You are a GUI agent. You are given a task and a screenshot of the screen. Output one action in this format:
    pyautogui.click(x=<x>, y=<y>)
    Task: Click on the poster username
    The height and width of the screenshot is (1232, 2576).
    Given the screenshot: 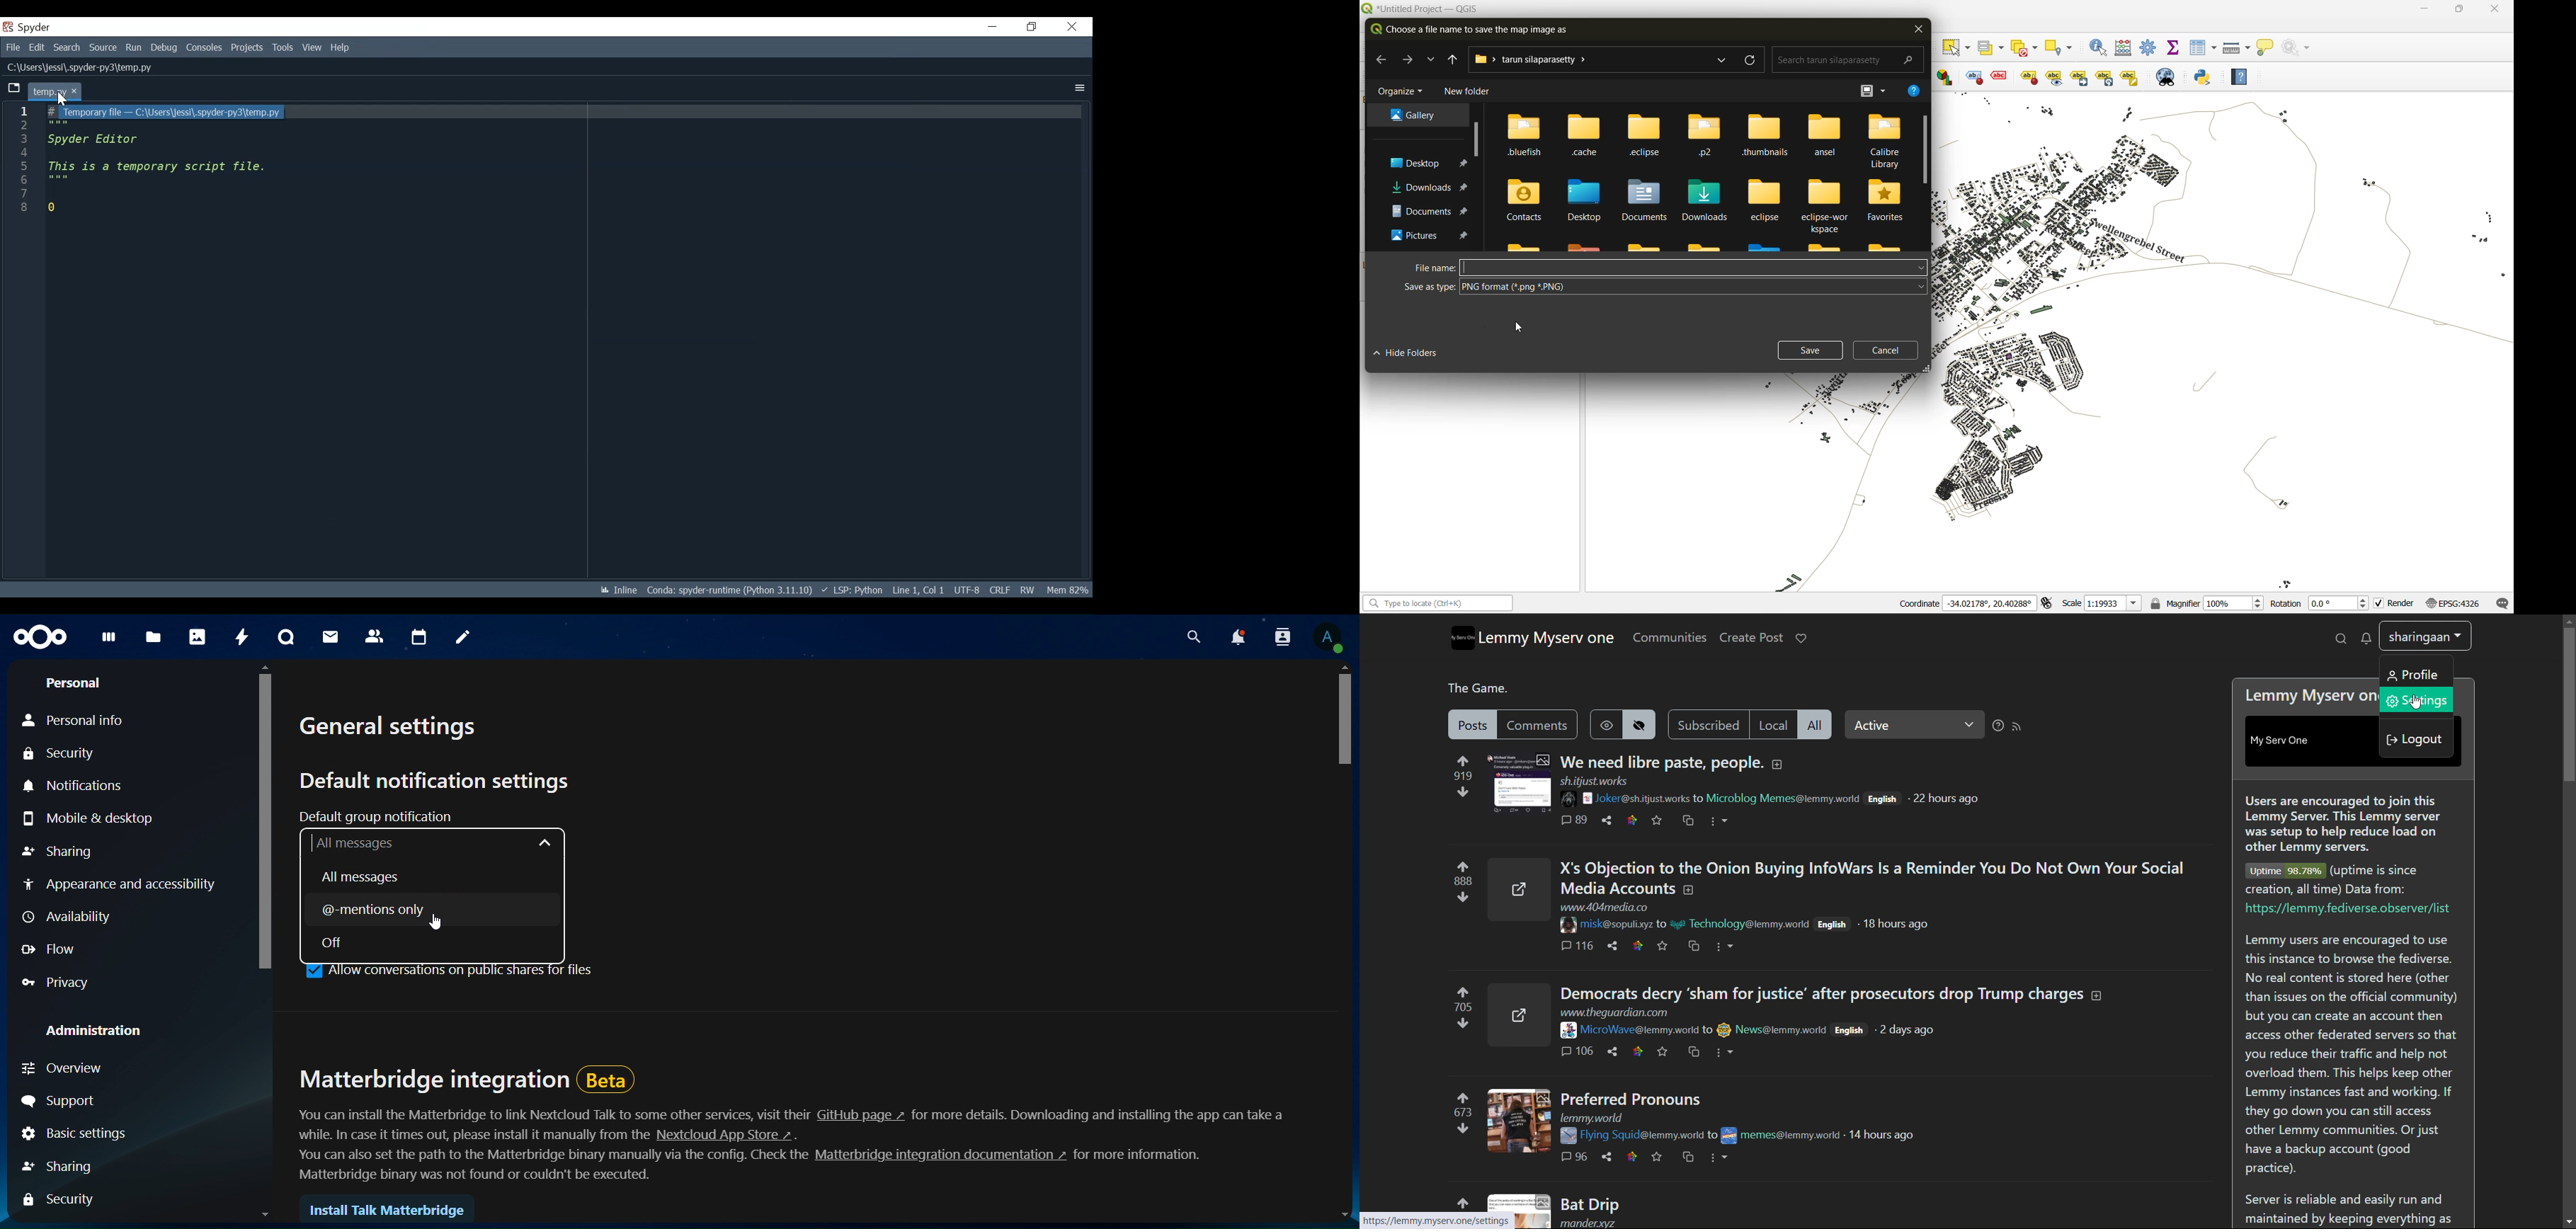 What is the action you would take?
    pyautogui.click(x=1781, y=1029)
    